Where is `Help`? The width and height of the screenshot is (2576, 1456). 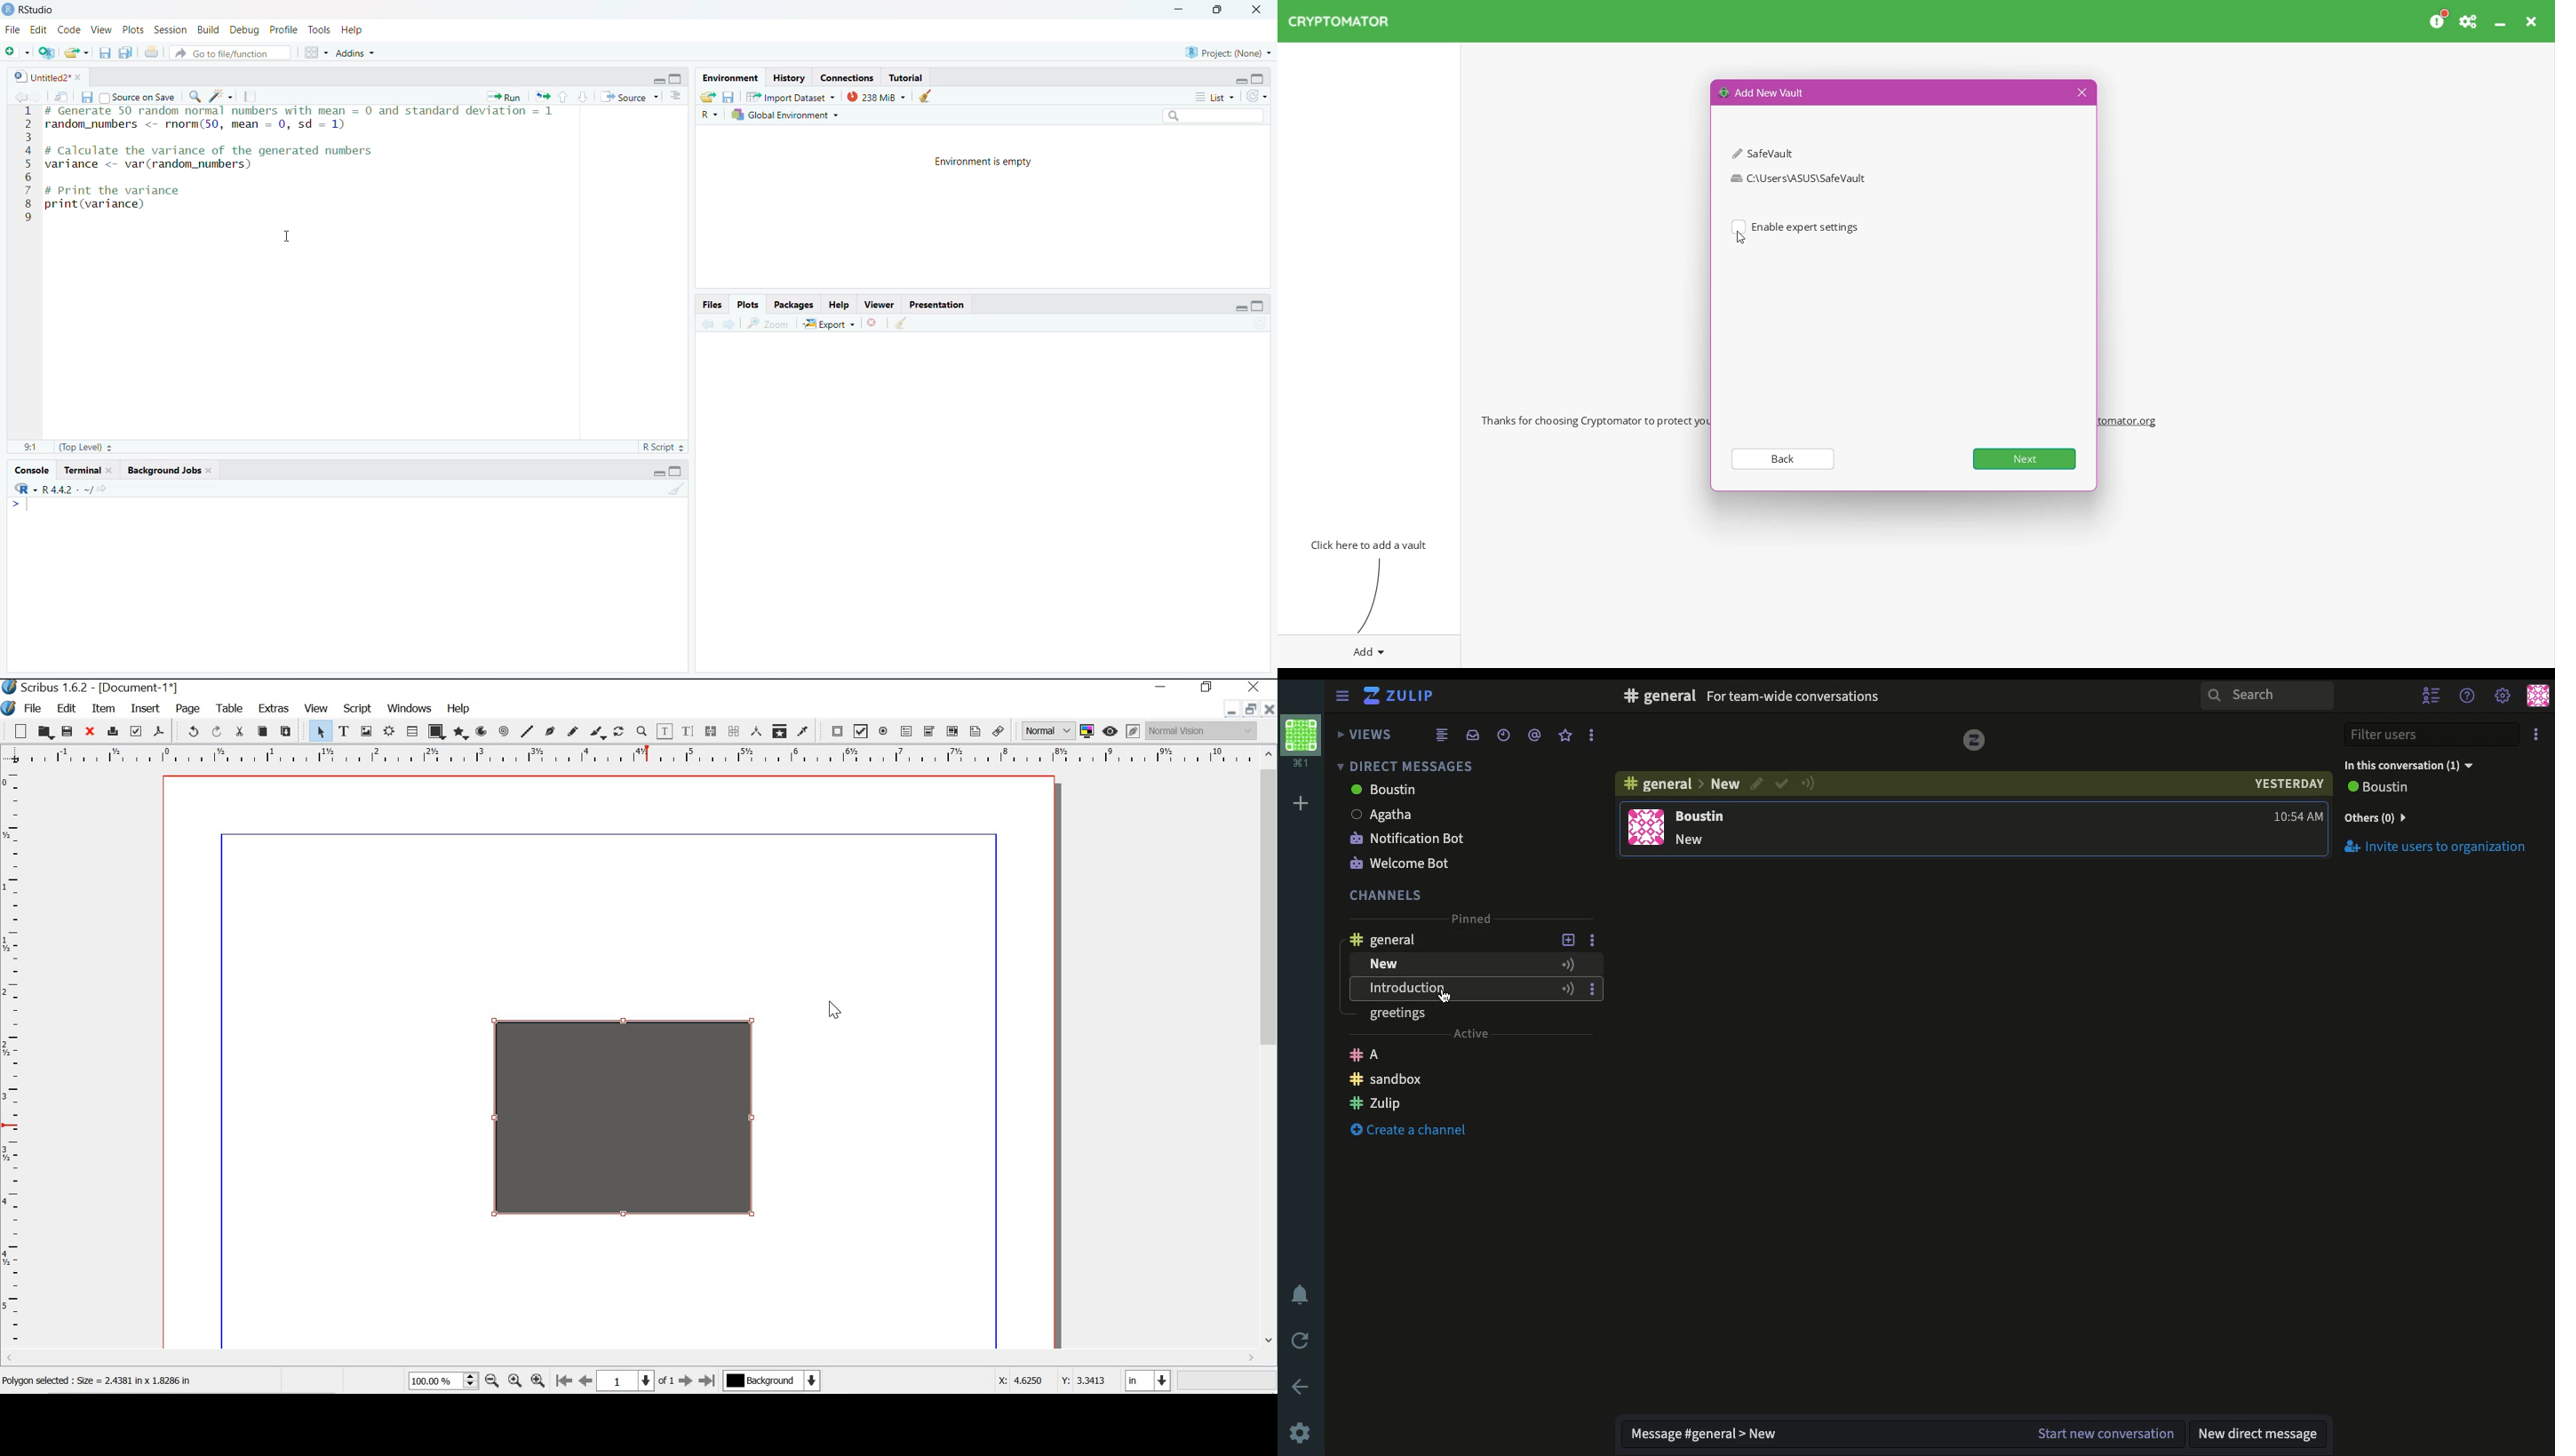
Help is located at coordinates (353, 30).